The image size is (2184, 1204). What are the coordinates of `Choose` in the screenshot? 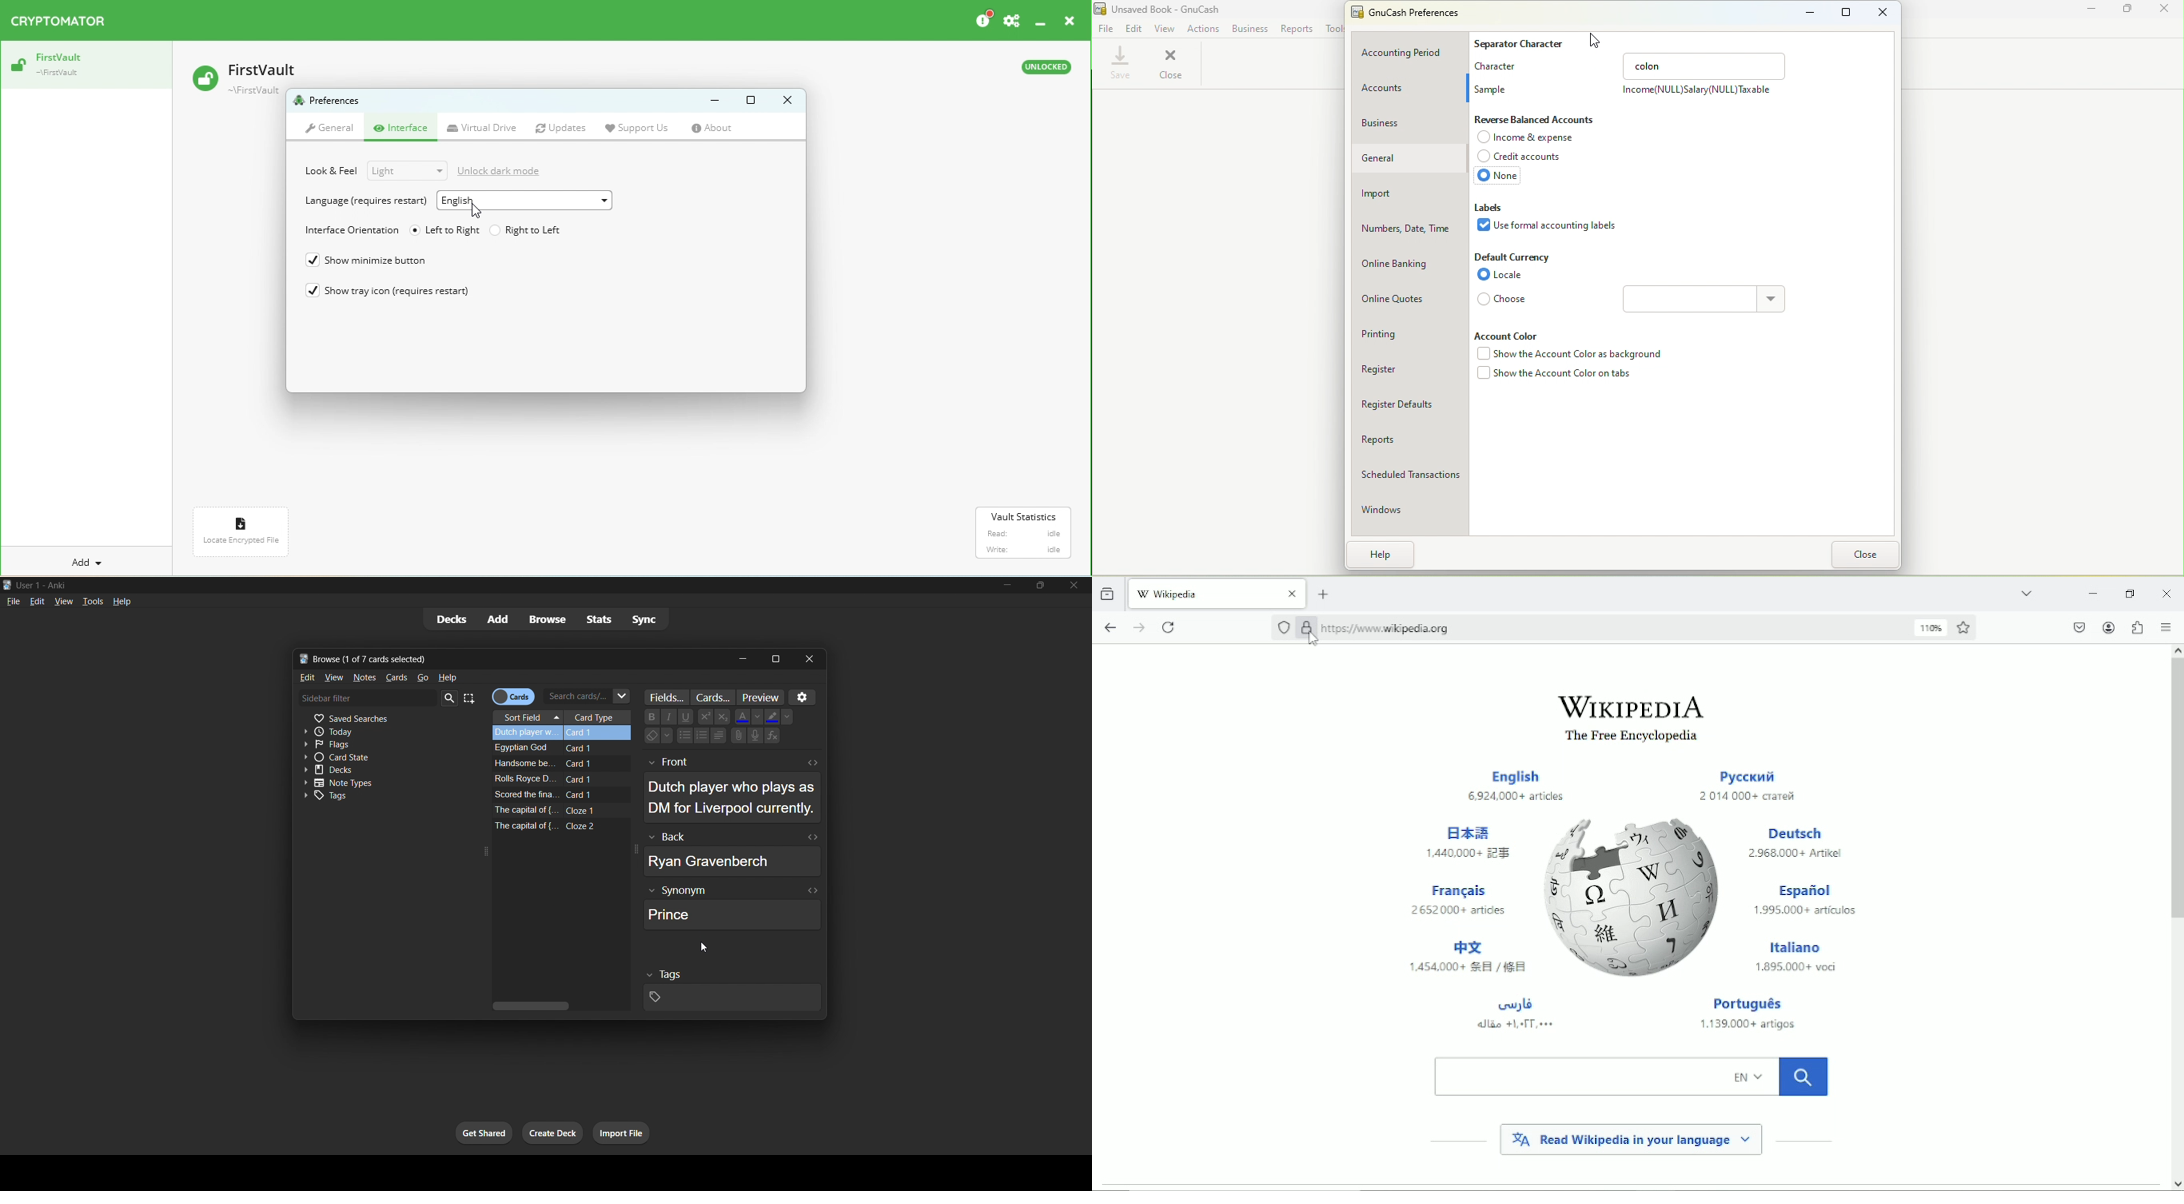 It's located at (1501, 301).